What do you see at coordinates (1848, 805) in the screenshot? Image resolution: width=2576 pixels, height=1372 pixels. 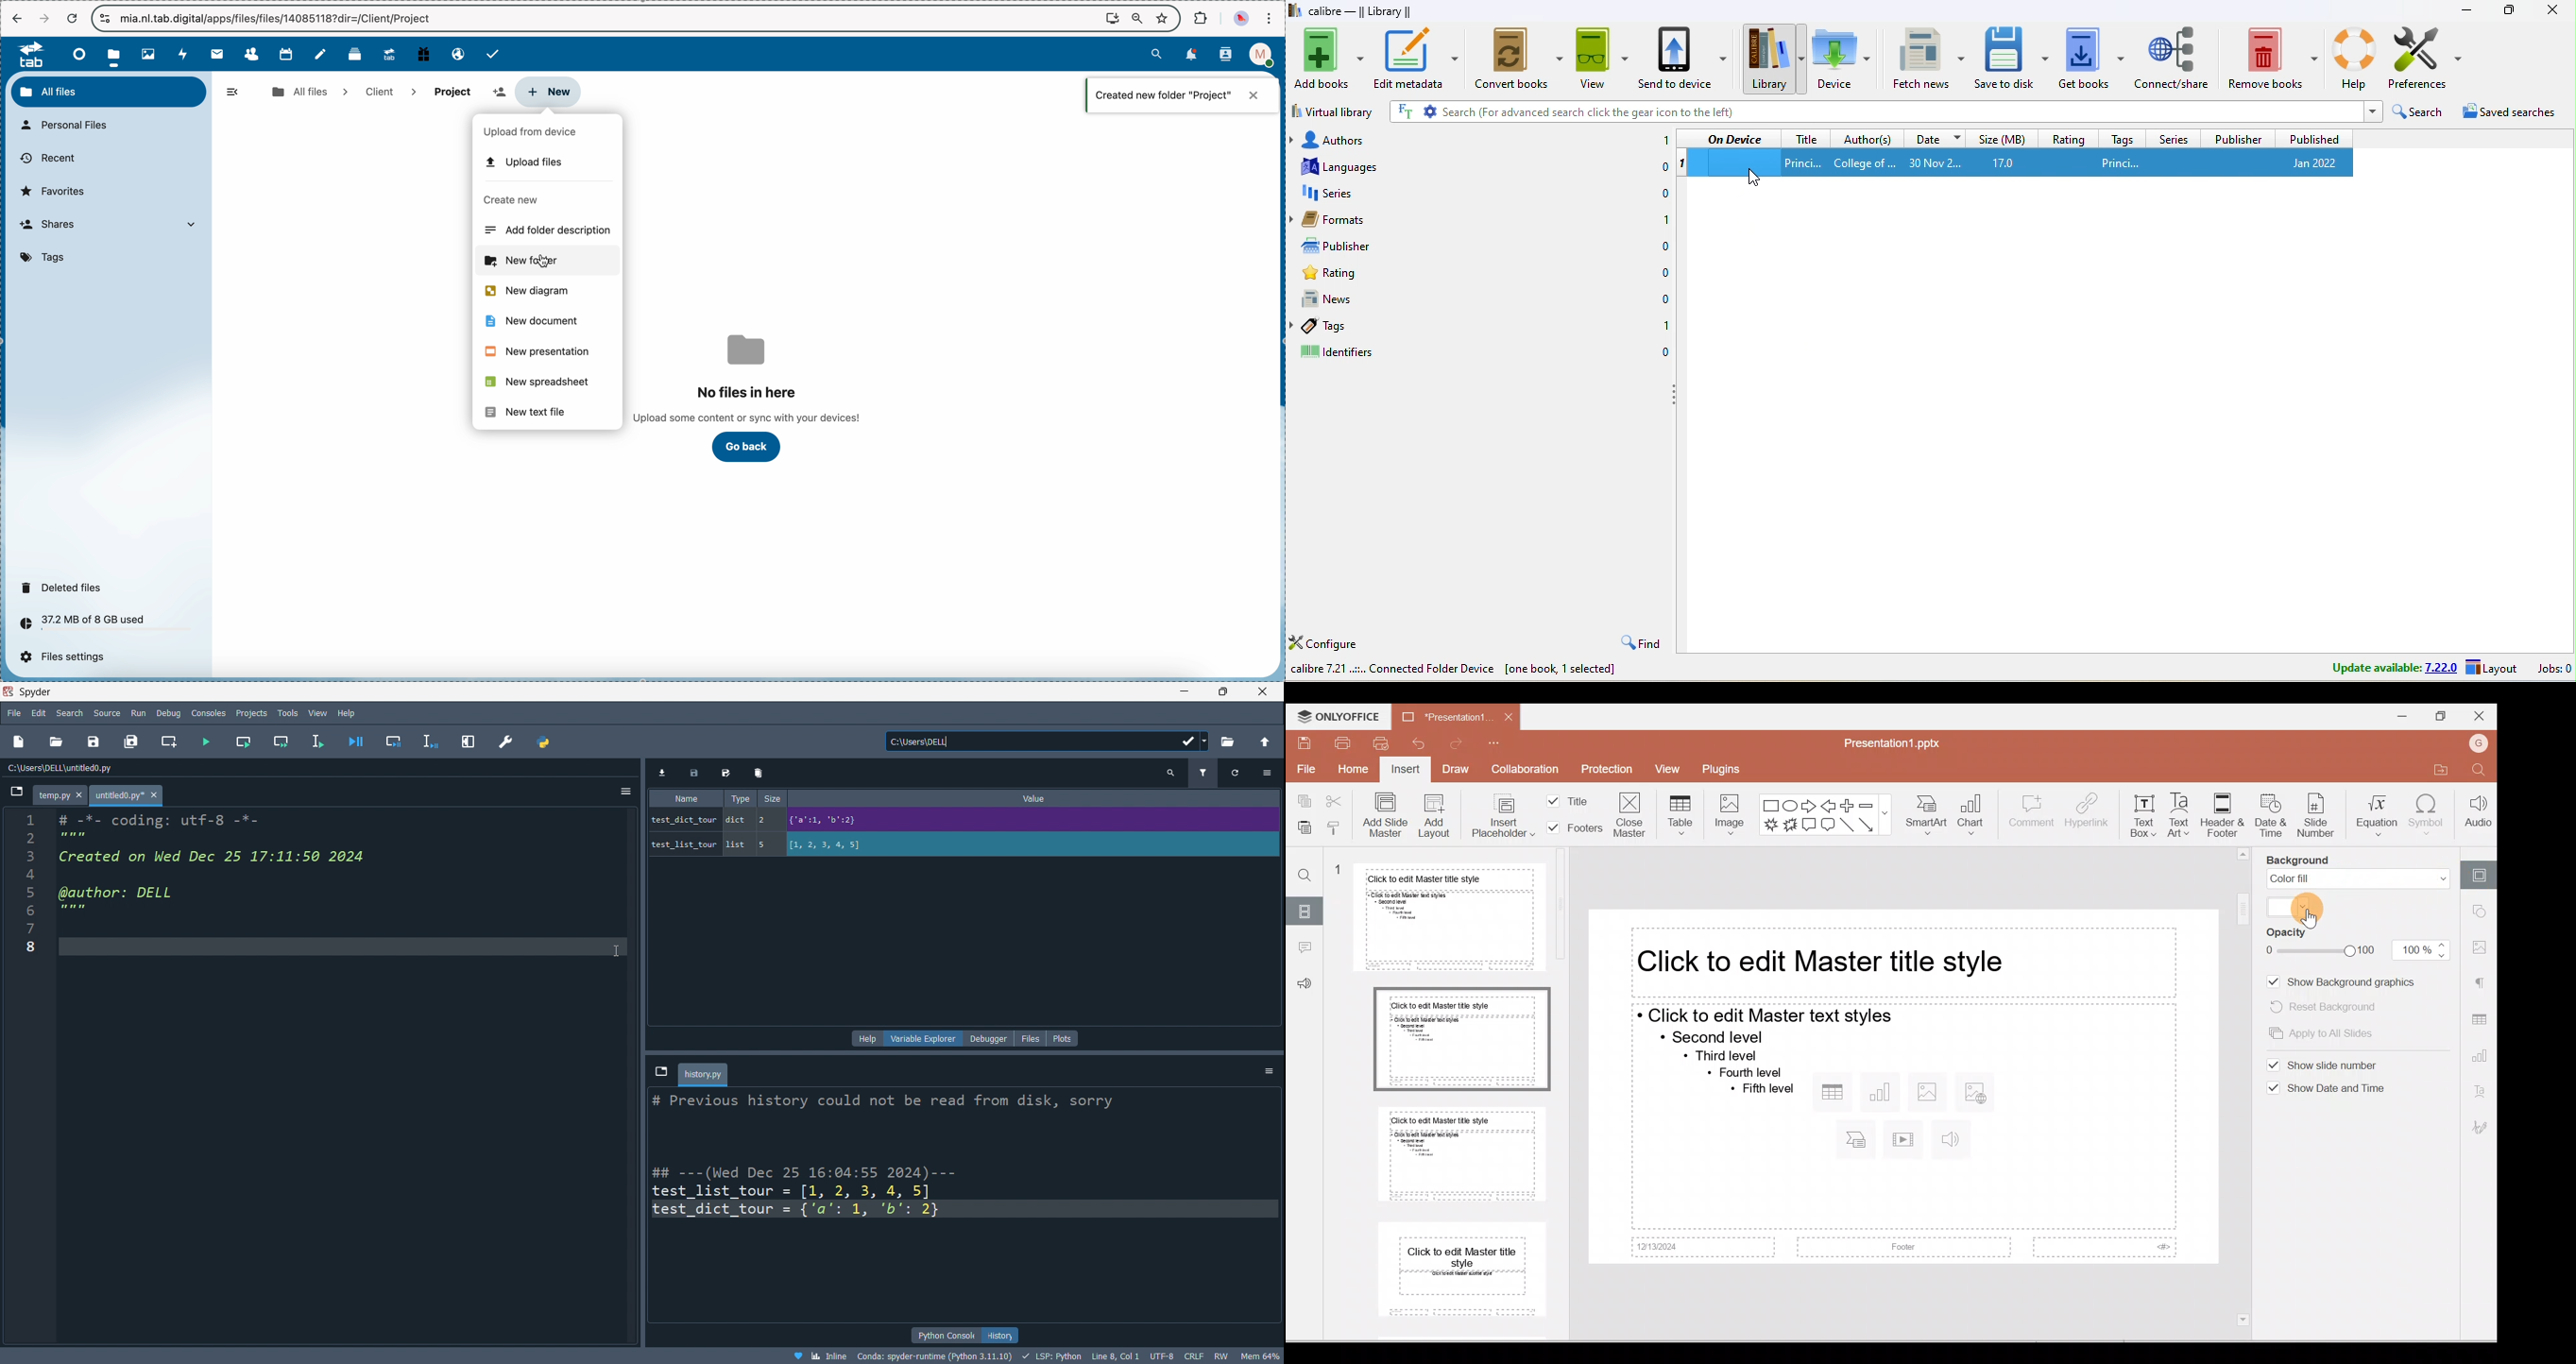 I see `Plus` at bounding box center [1848, 805].